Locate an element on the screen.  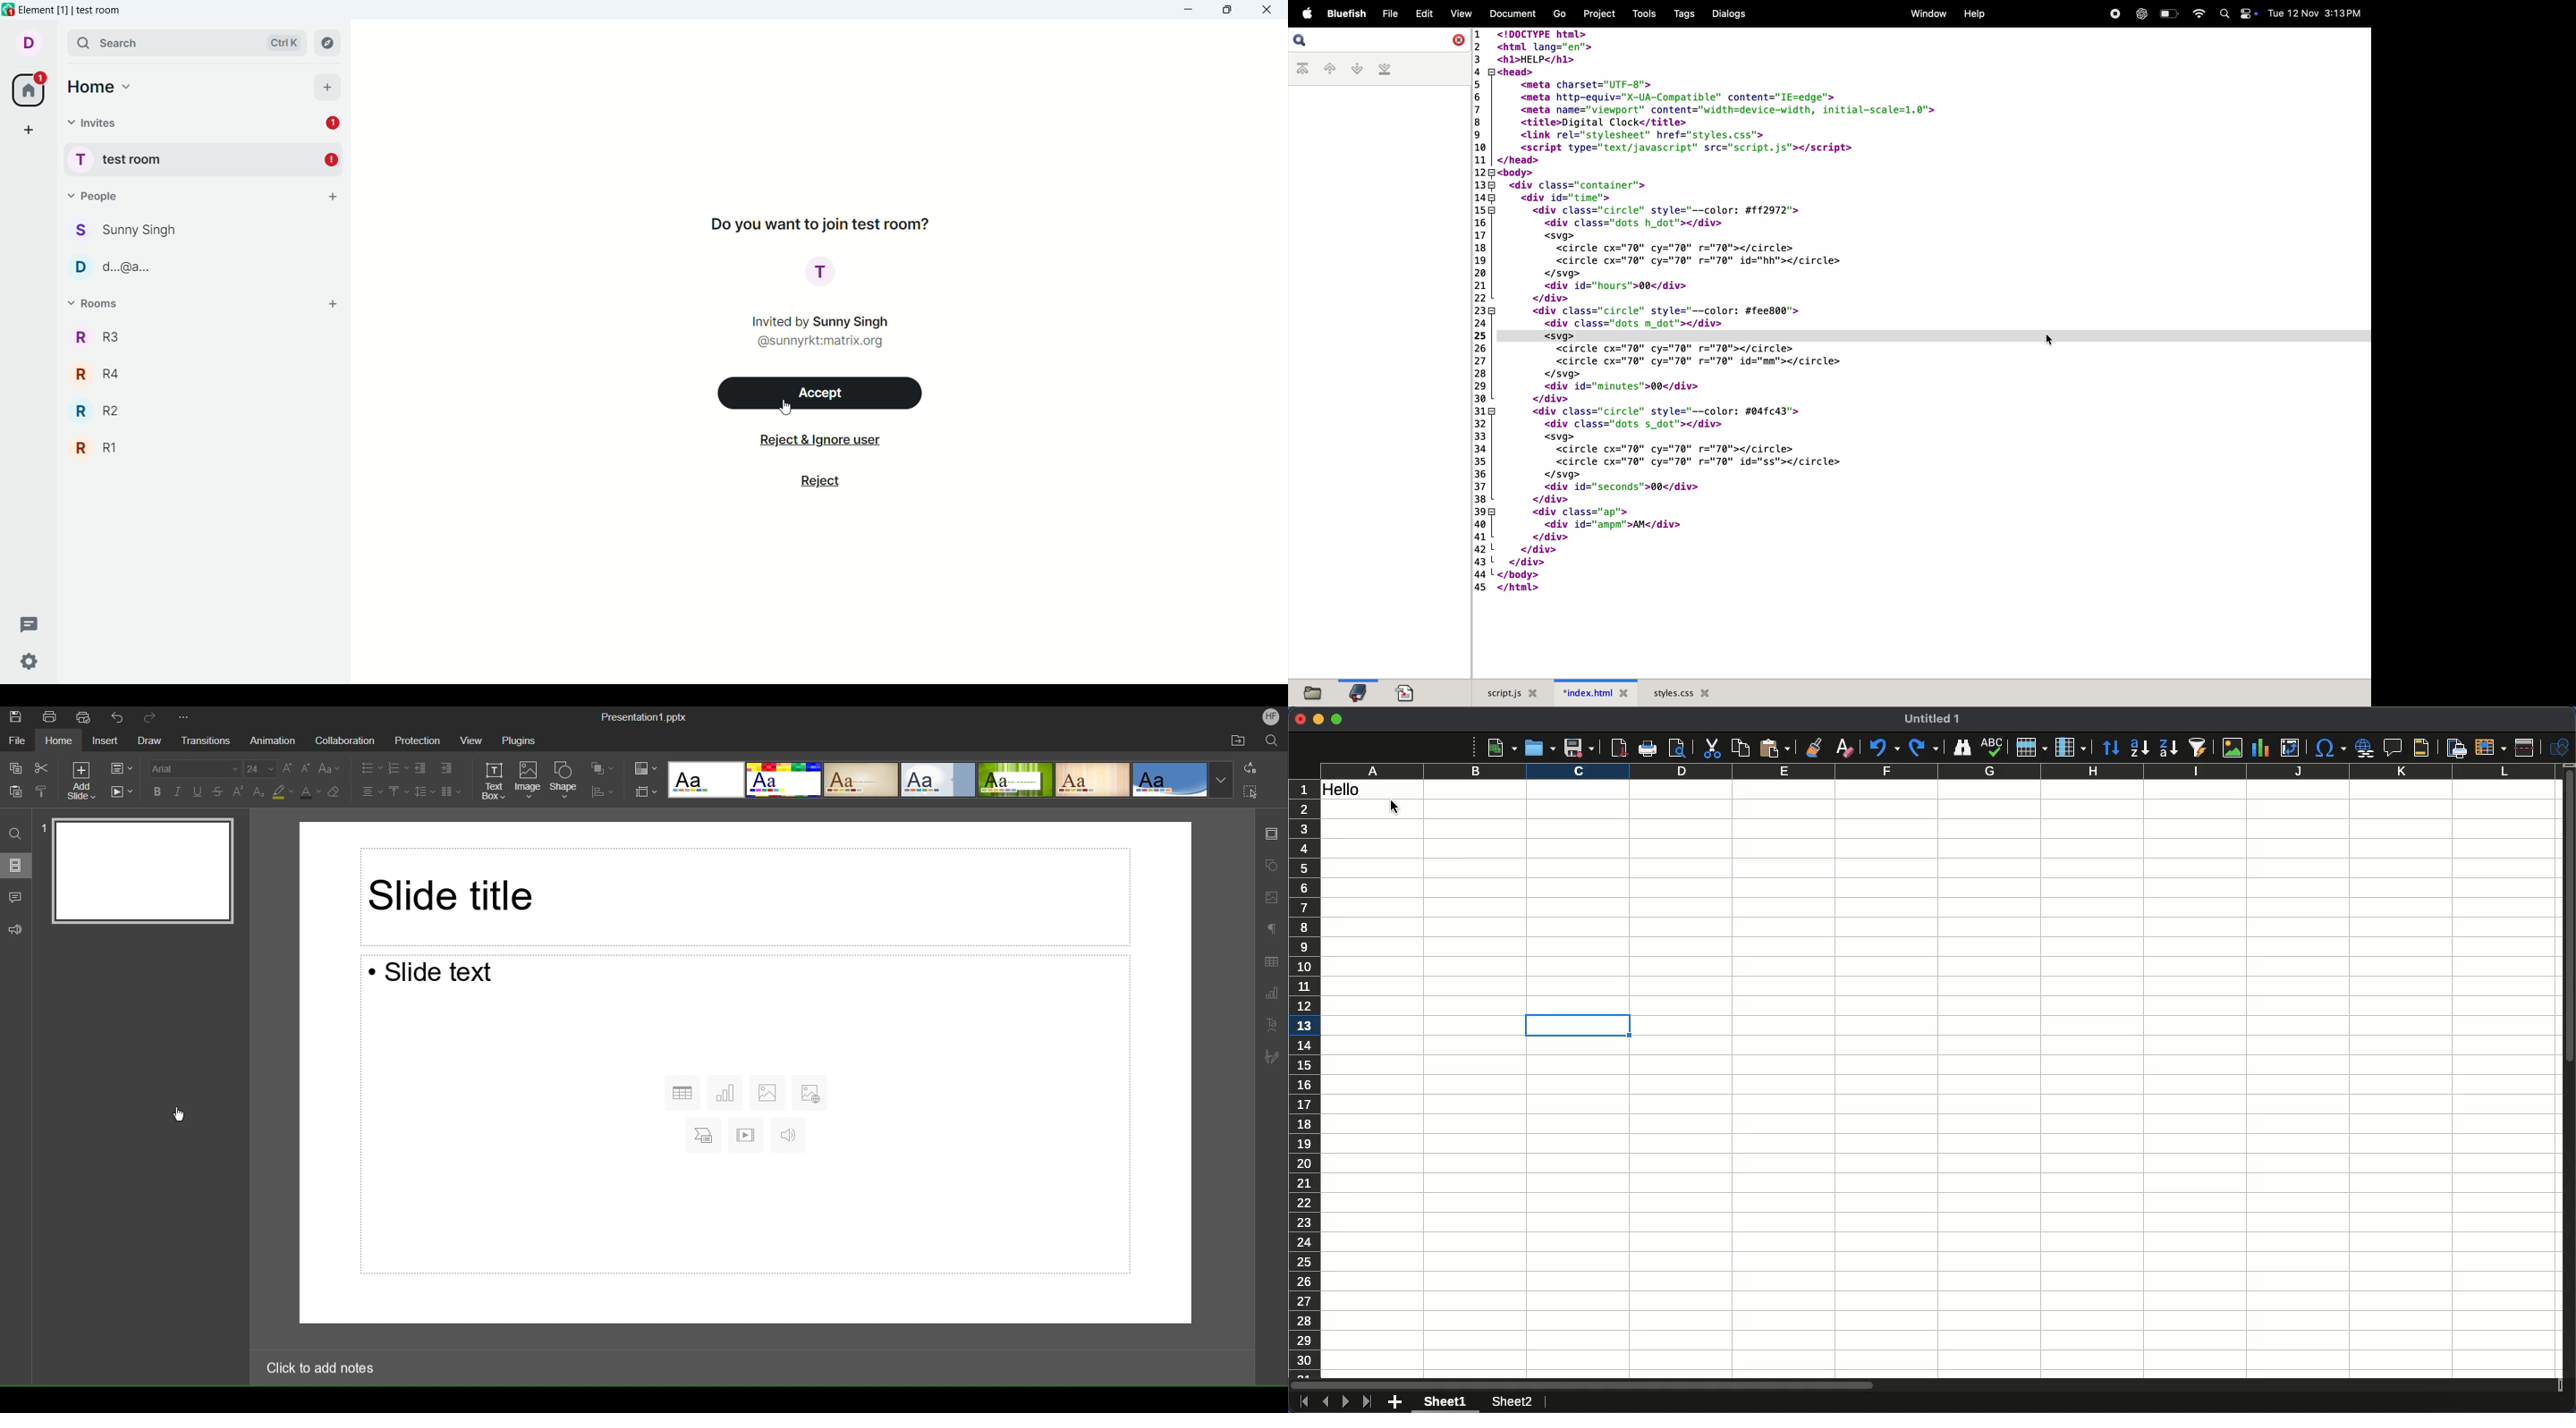
Add new sheet is located at coordinates (1395, 1403).